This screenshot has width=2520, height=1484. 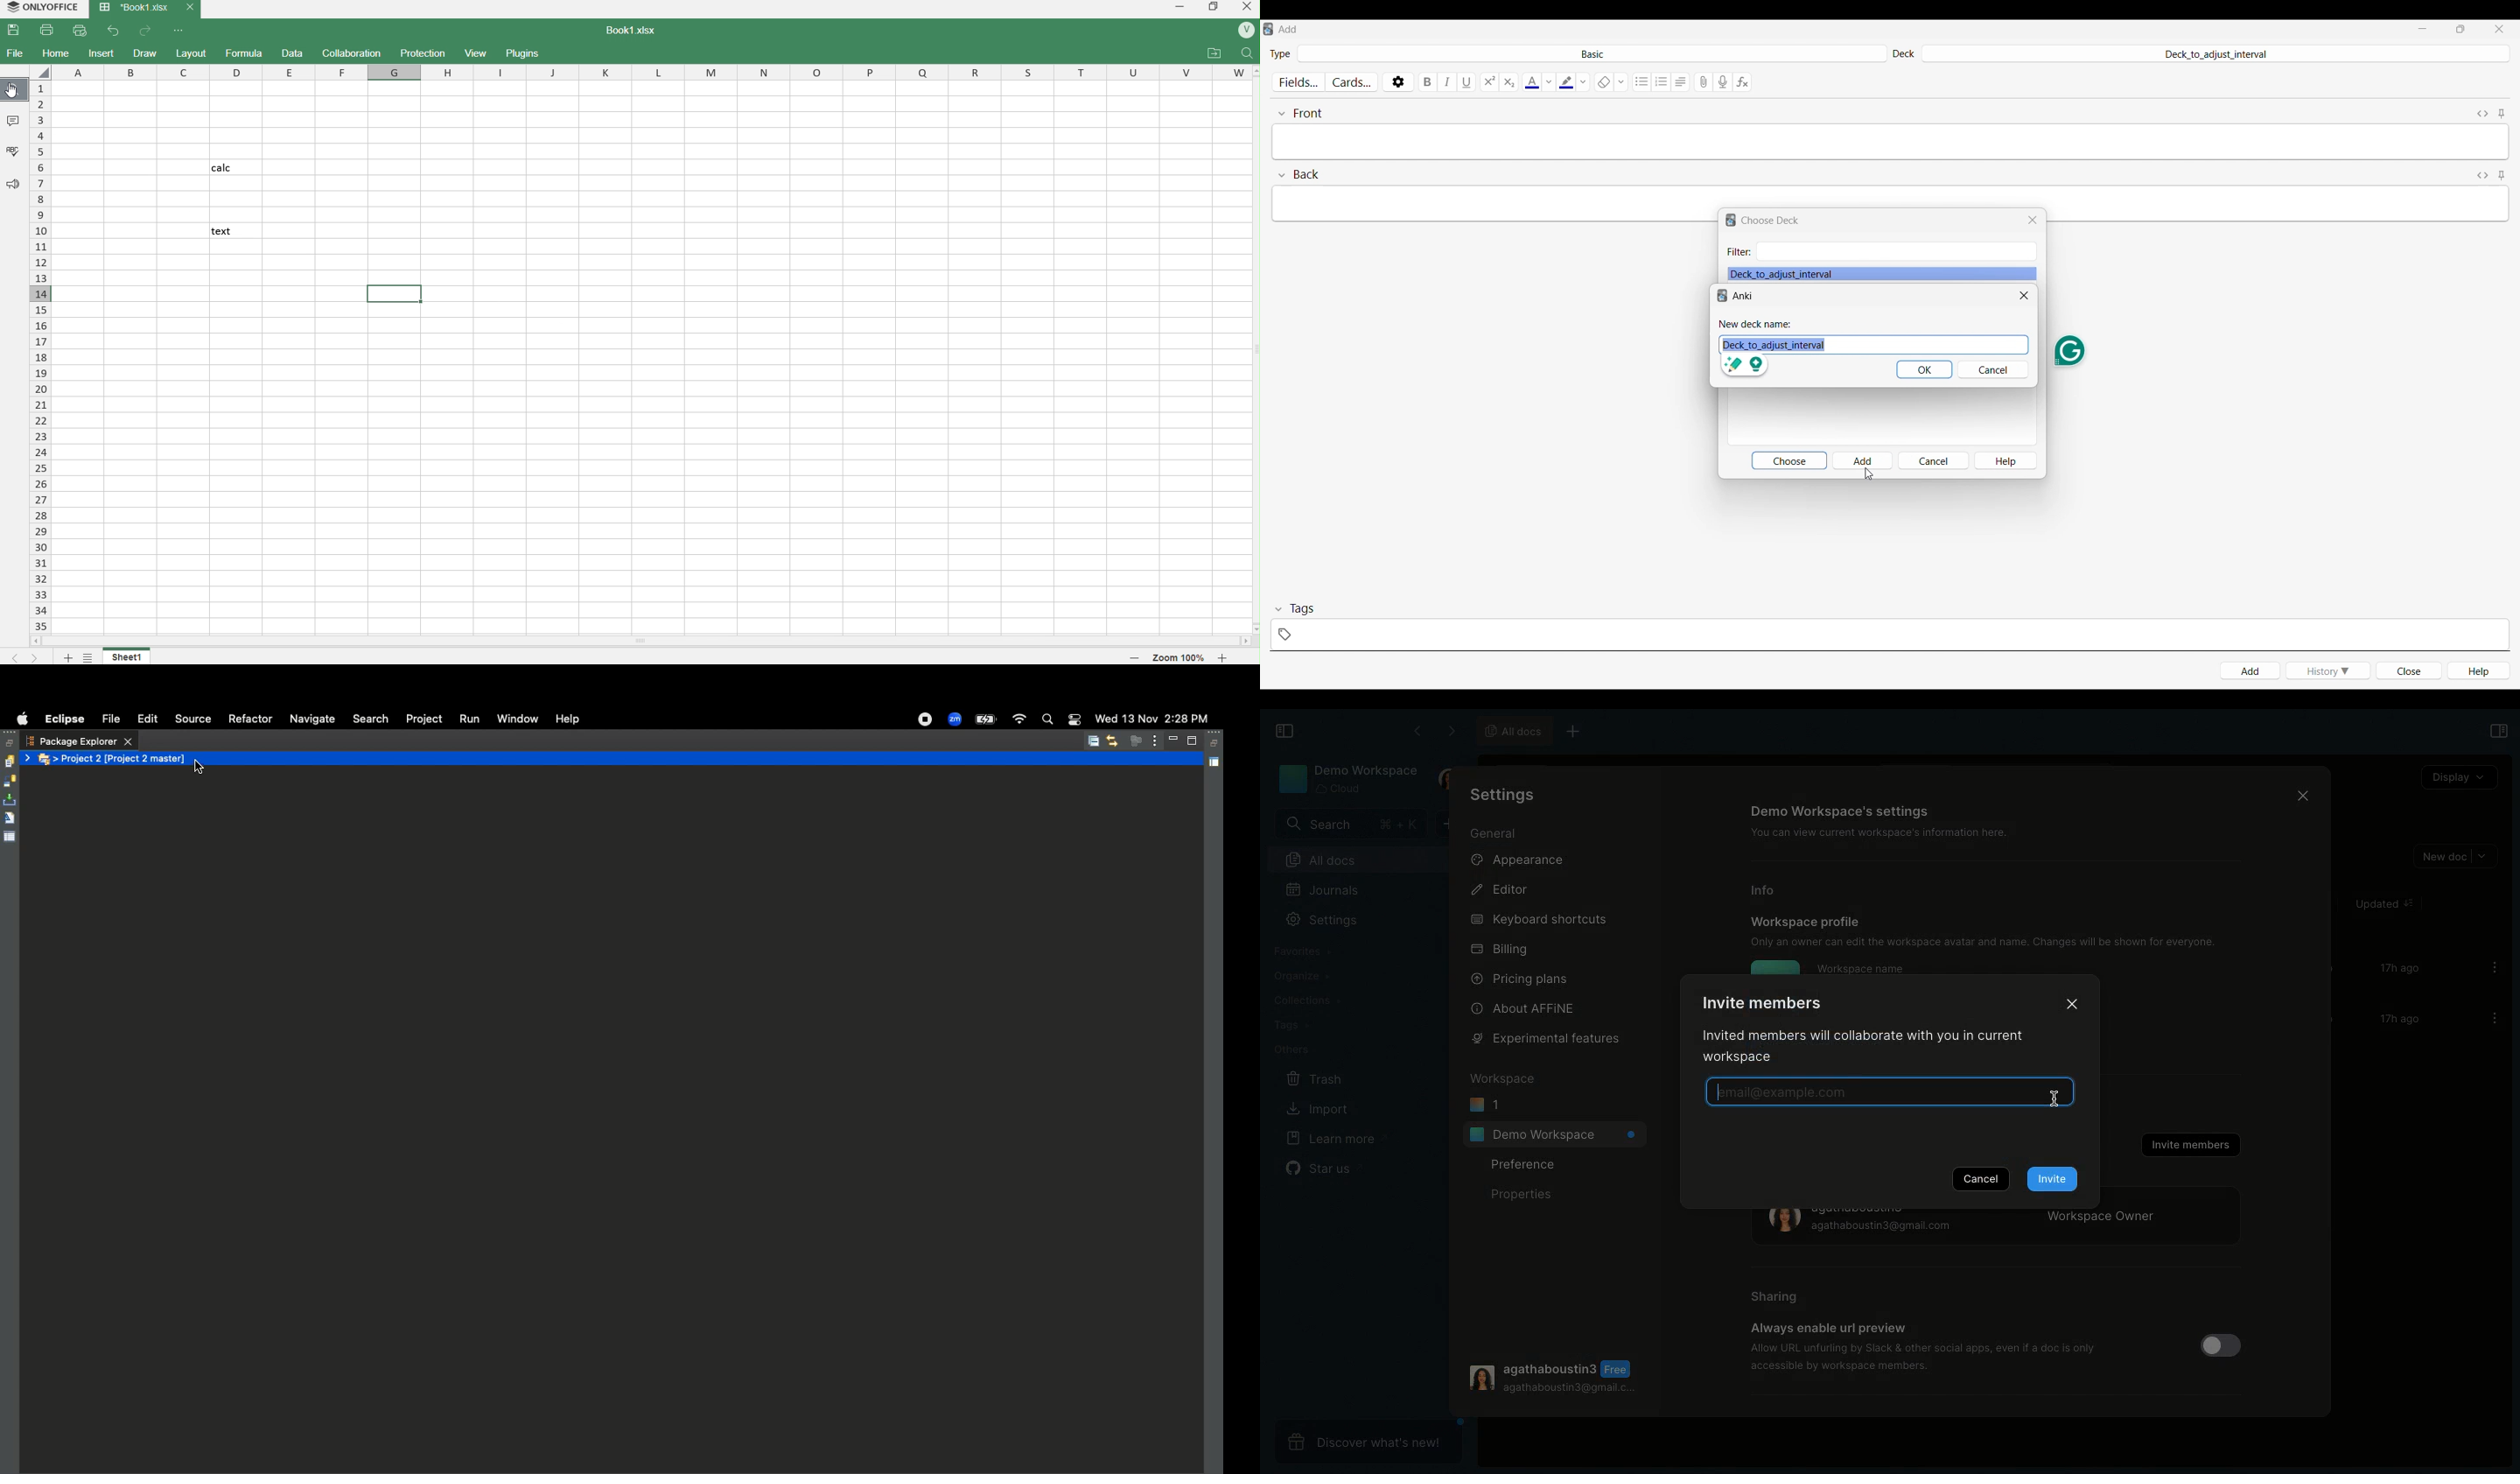 What do you see at coordinates (2006, 461) in the screenshot?
I see `Help` at bounding box center [2006, 461].